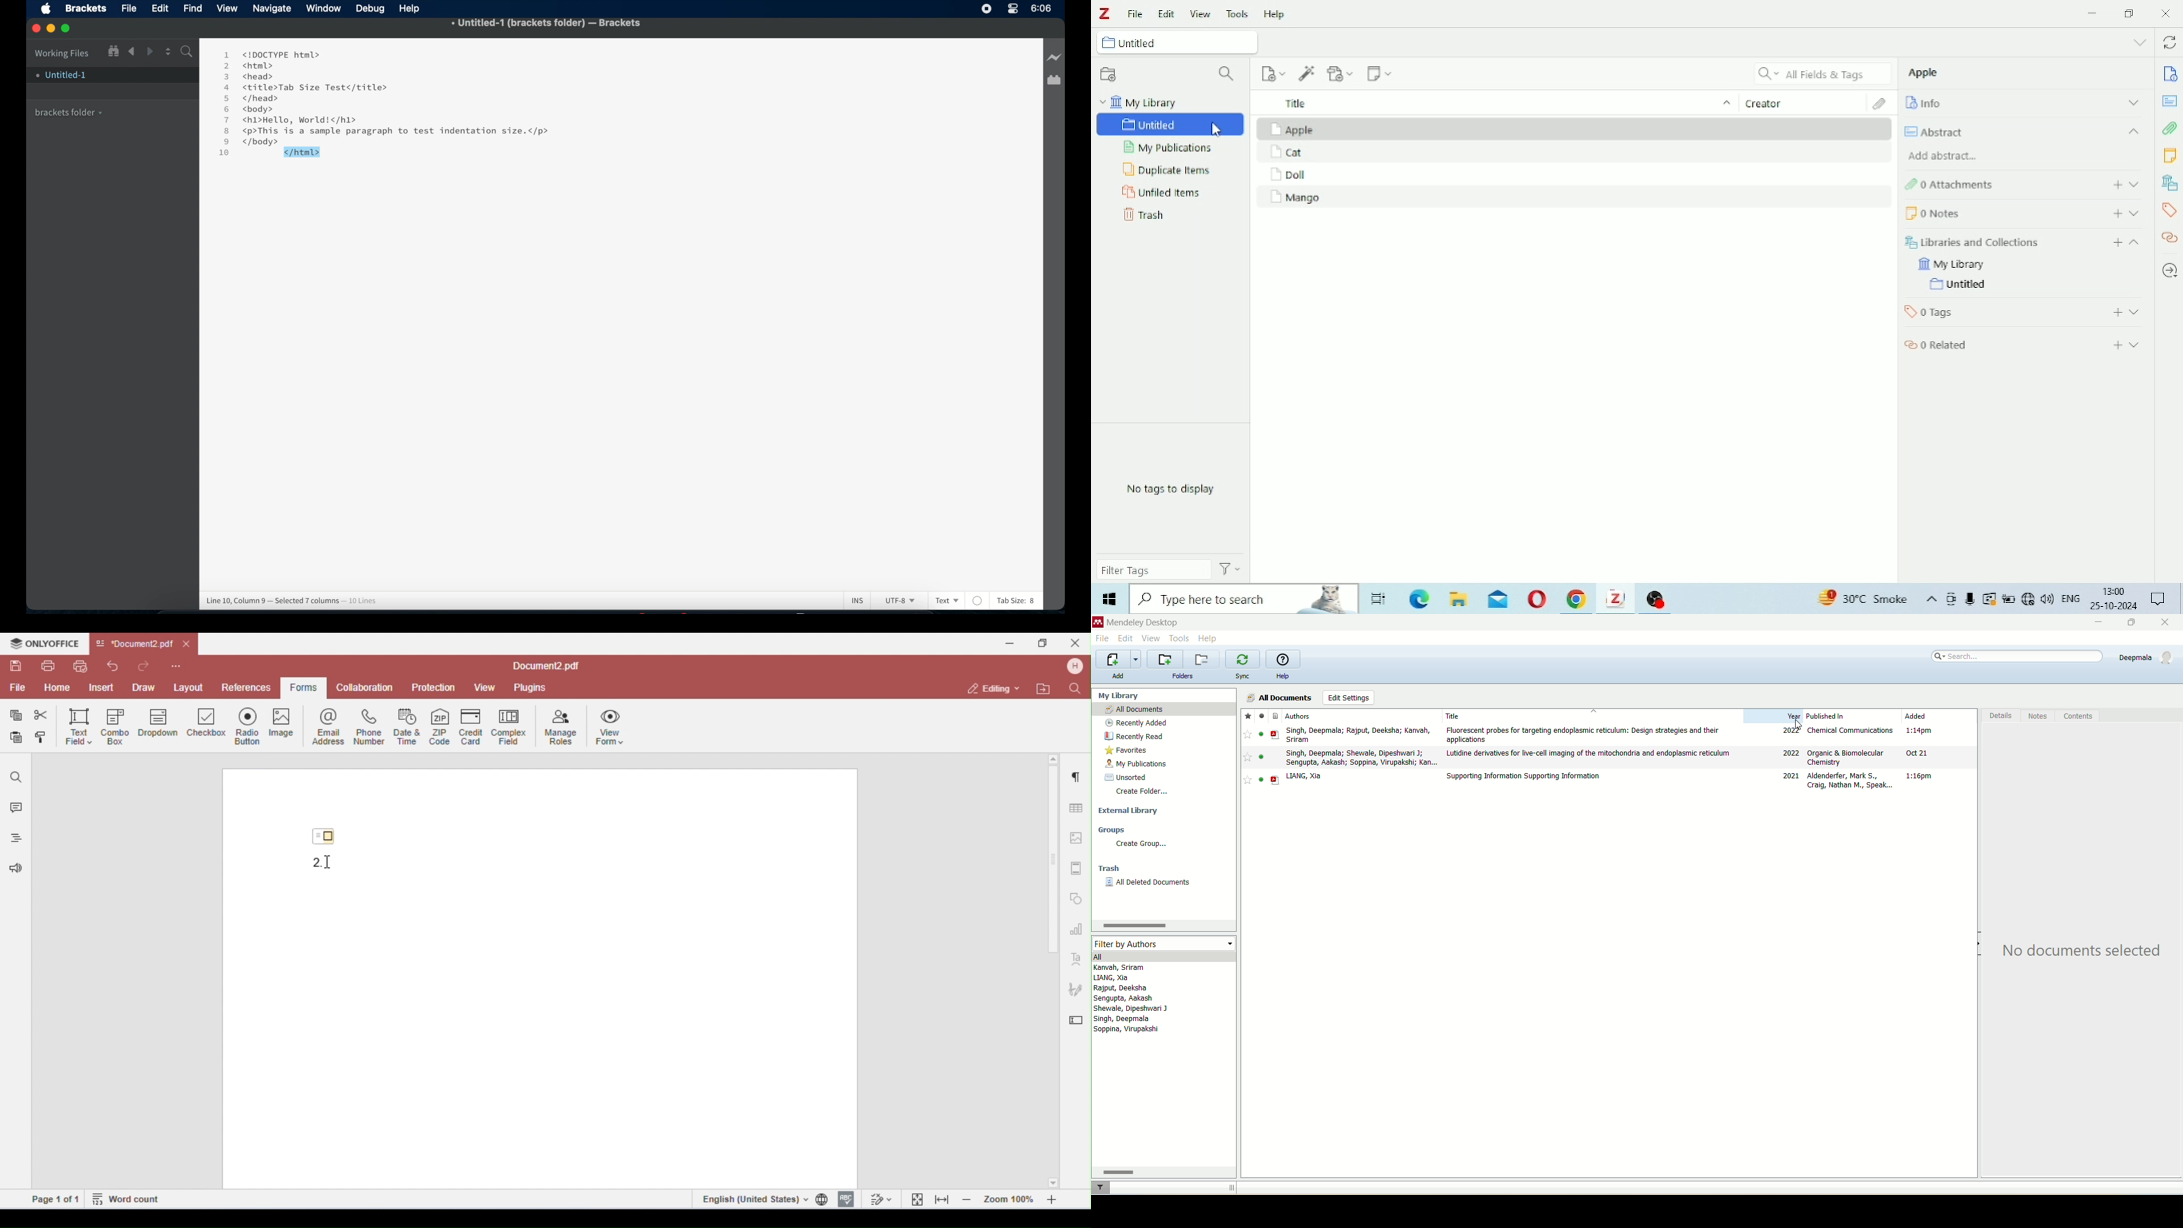 The width and height of the screenshot is (2184, 1232). Describe the element at coordinates (1124, 968) in the screenshot. I see `Kanvah, Sriram` at that location.